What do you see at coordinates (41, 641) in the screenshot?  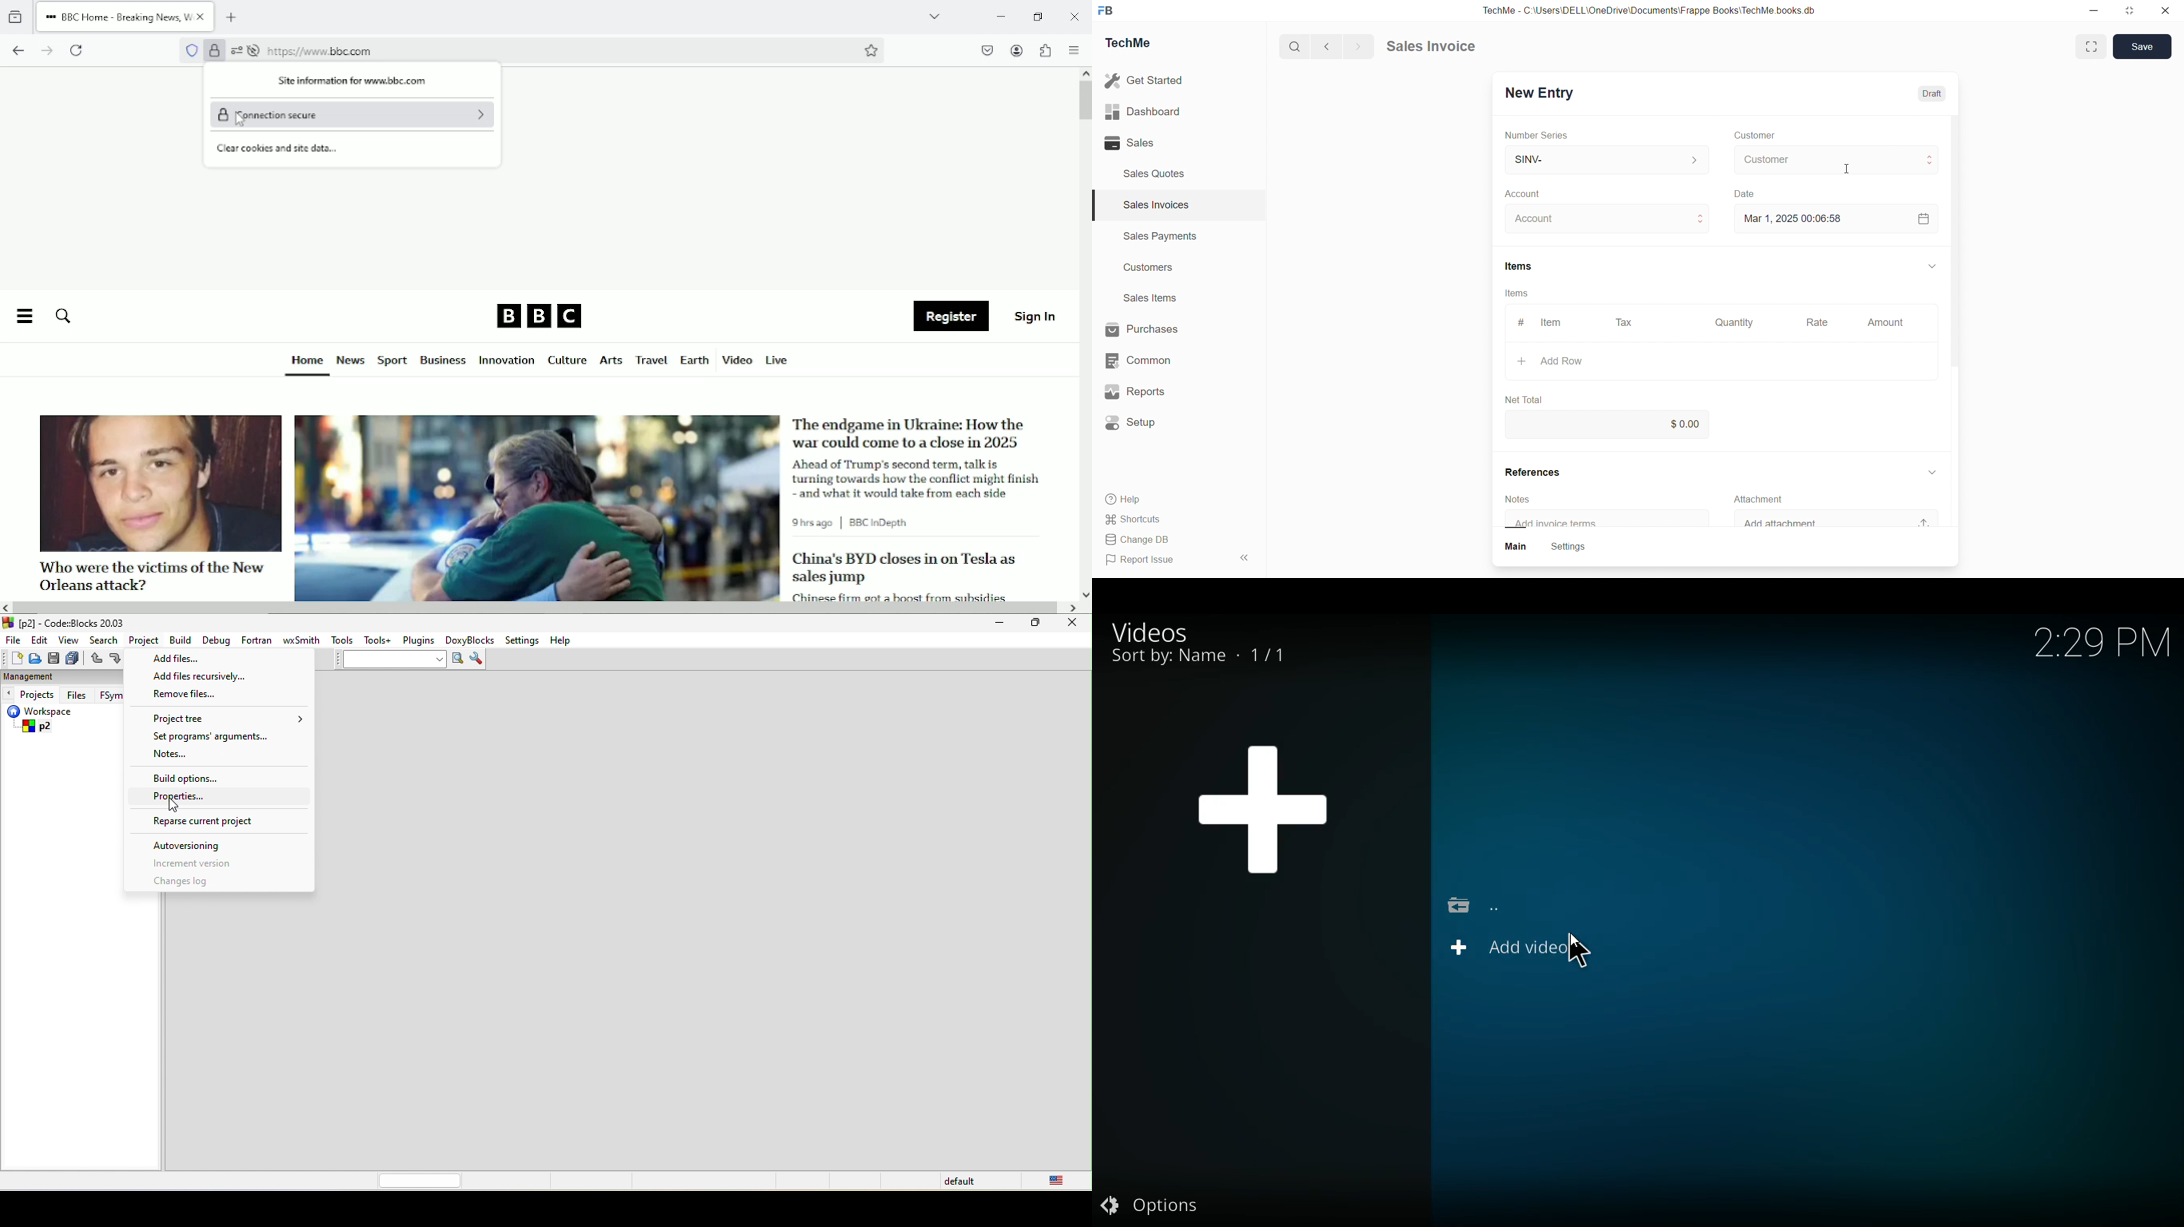 I see `edit` at bounding box center [41, 641].